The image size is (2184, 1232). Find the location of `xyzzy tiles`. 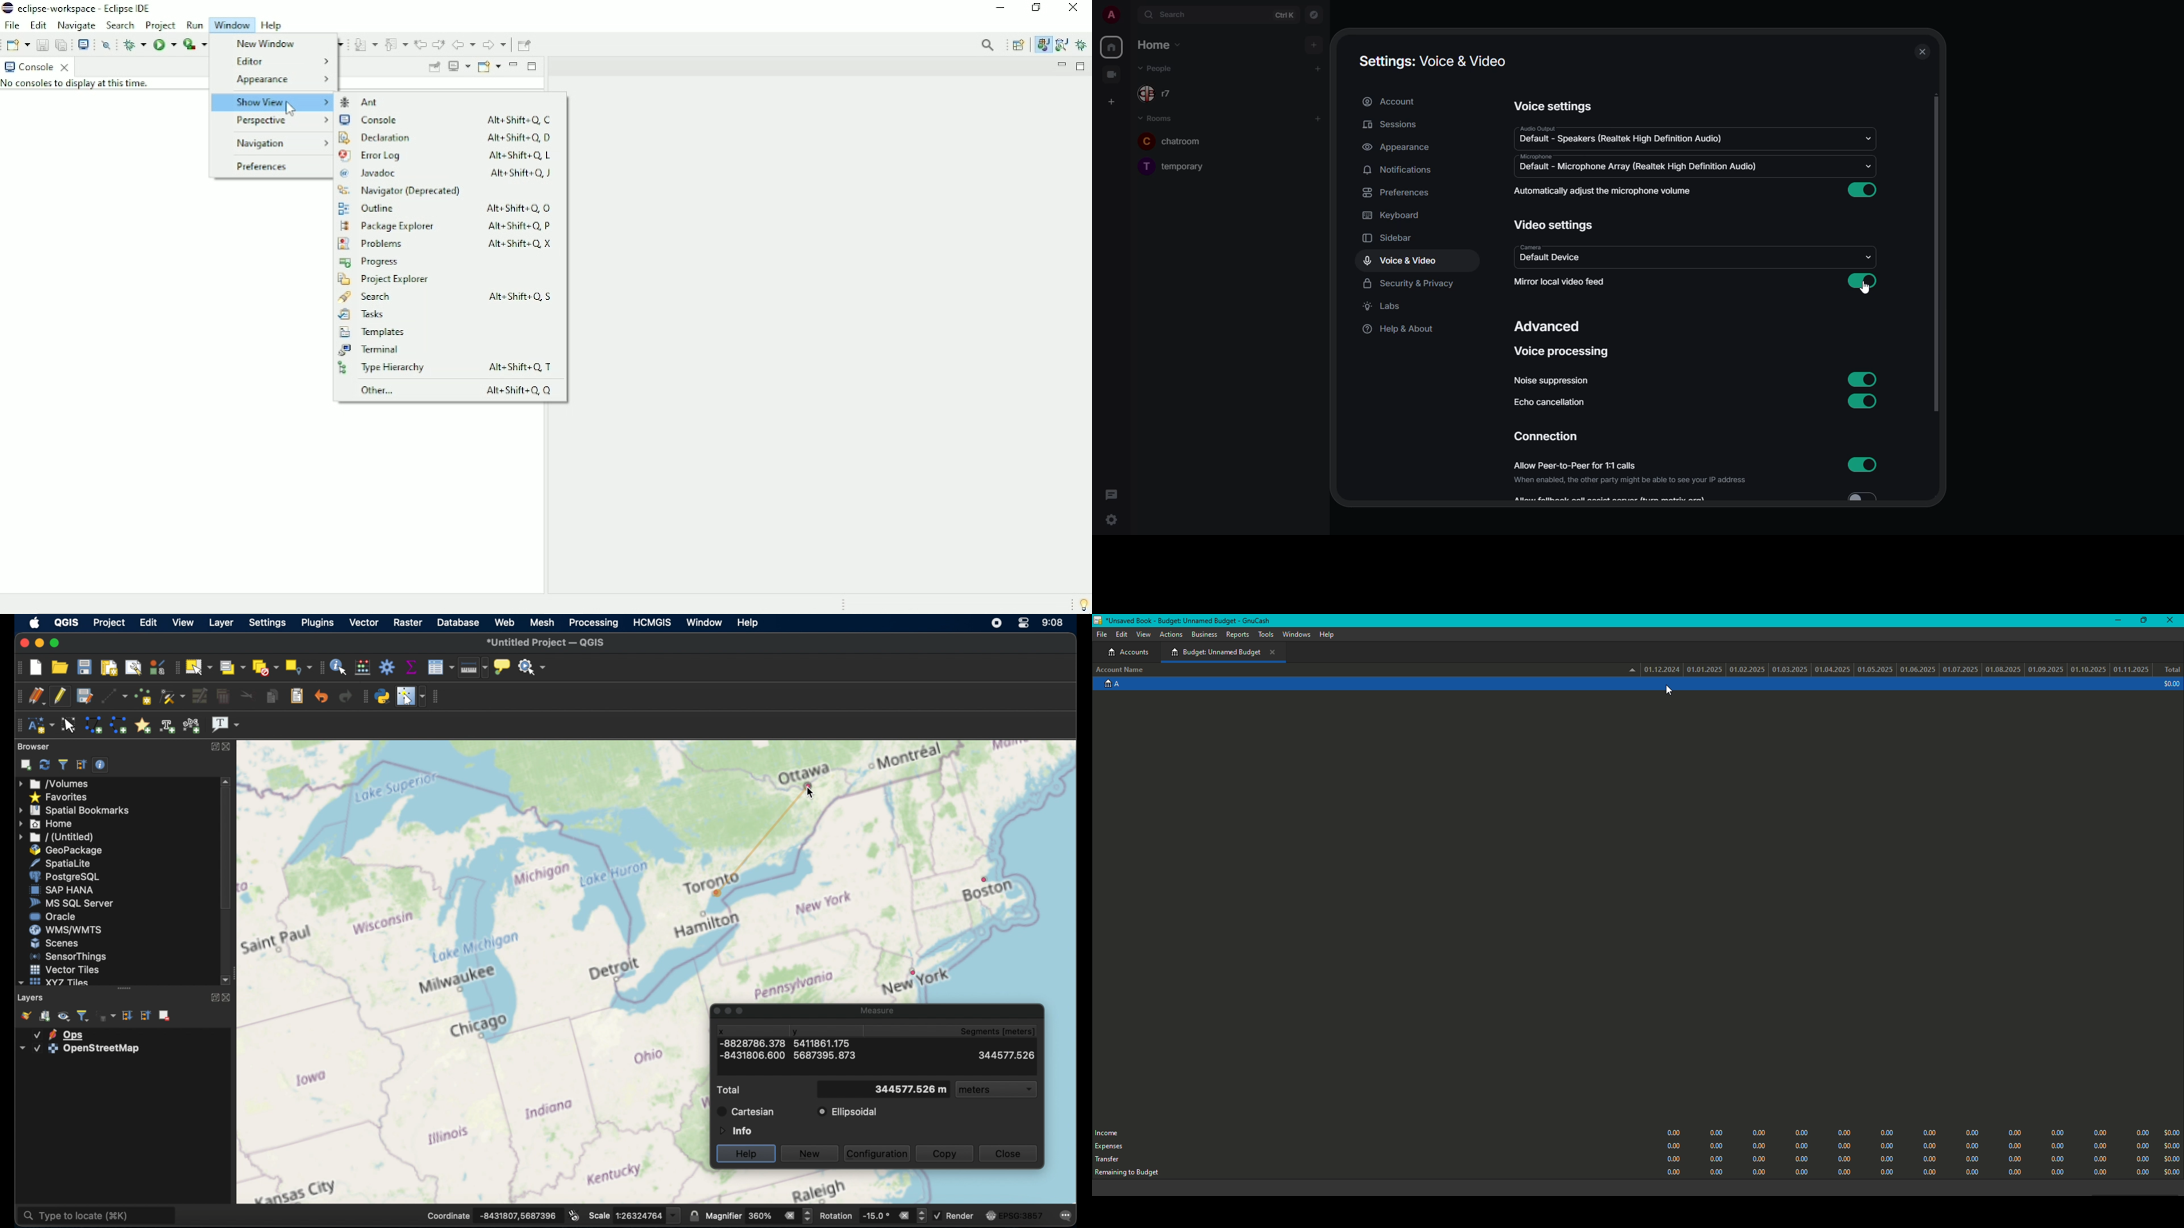

xyzzy tiles is located at coordinates (53, 982).